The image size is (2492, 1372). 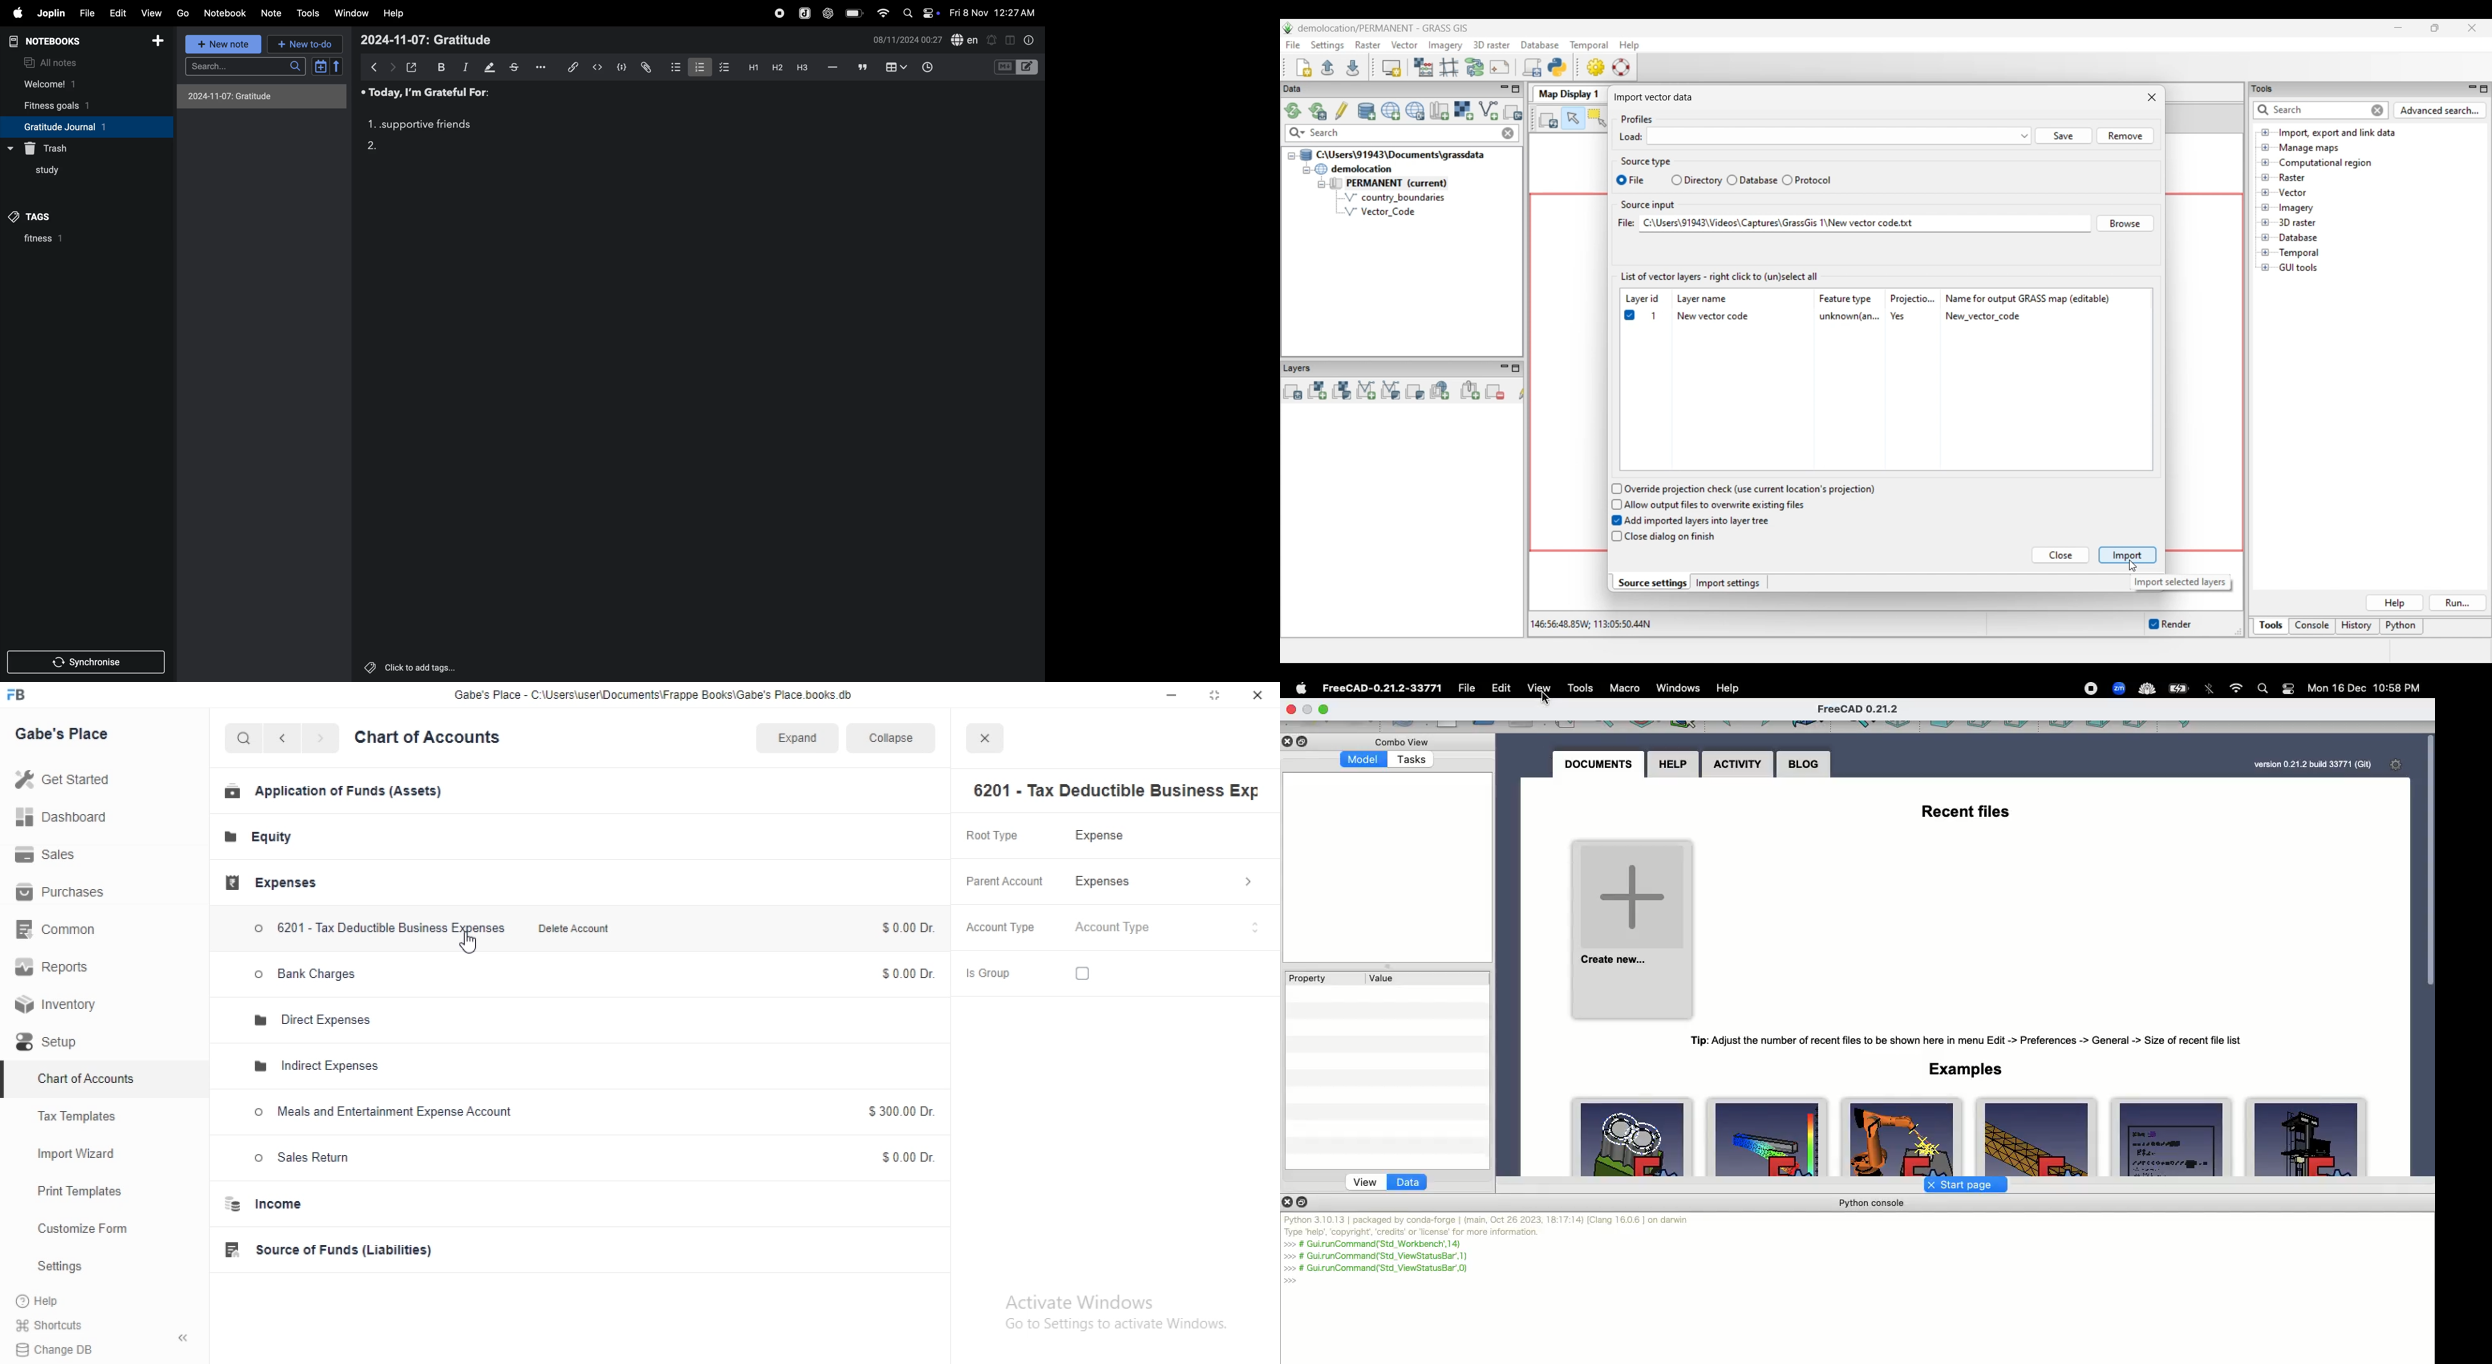 What do you see at coordinates (1289, 1201) in the screenshot?
I see `Close` at bounding box center [1289, 1201].